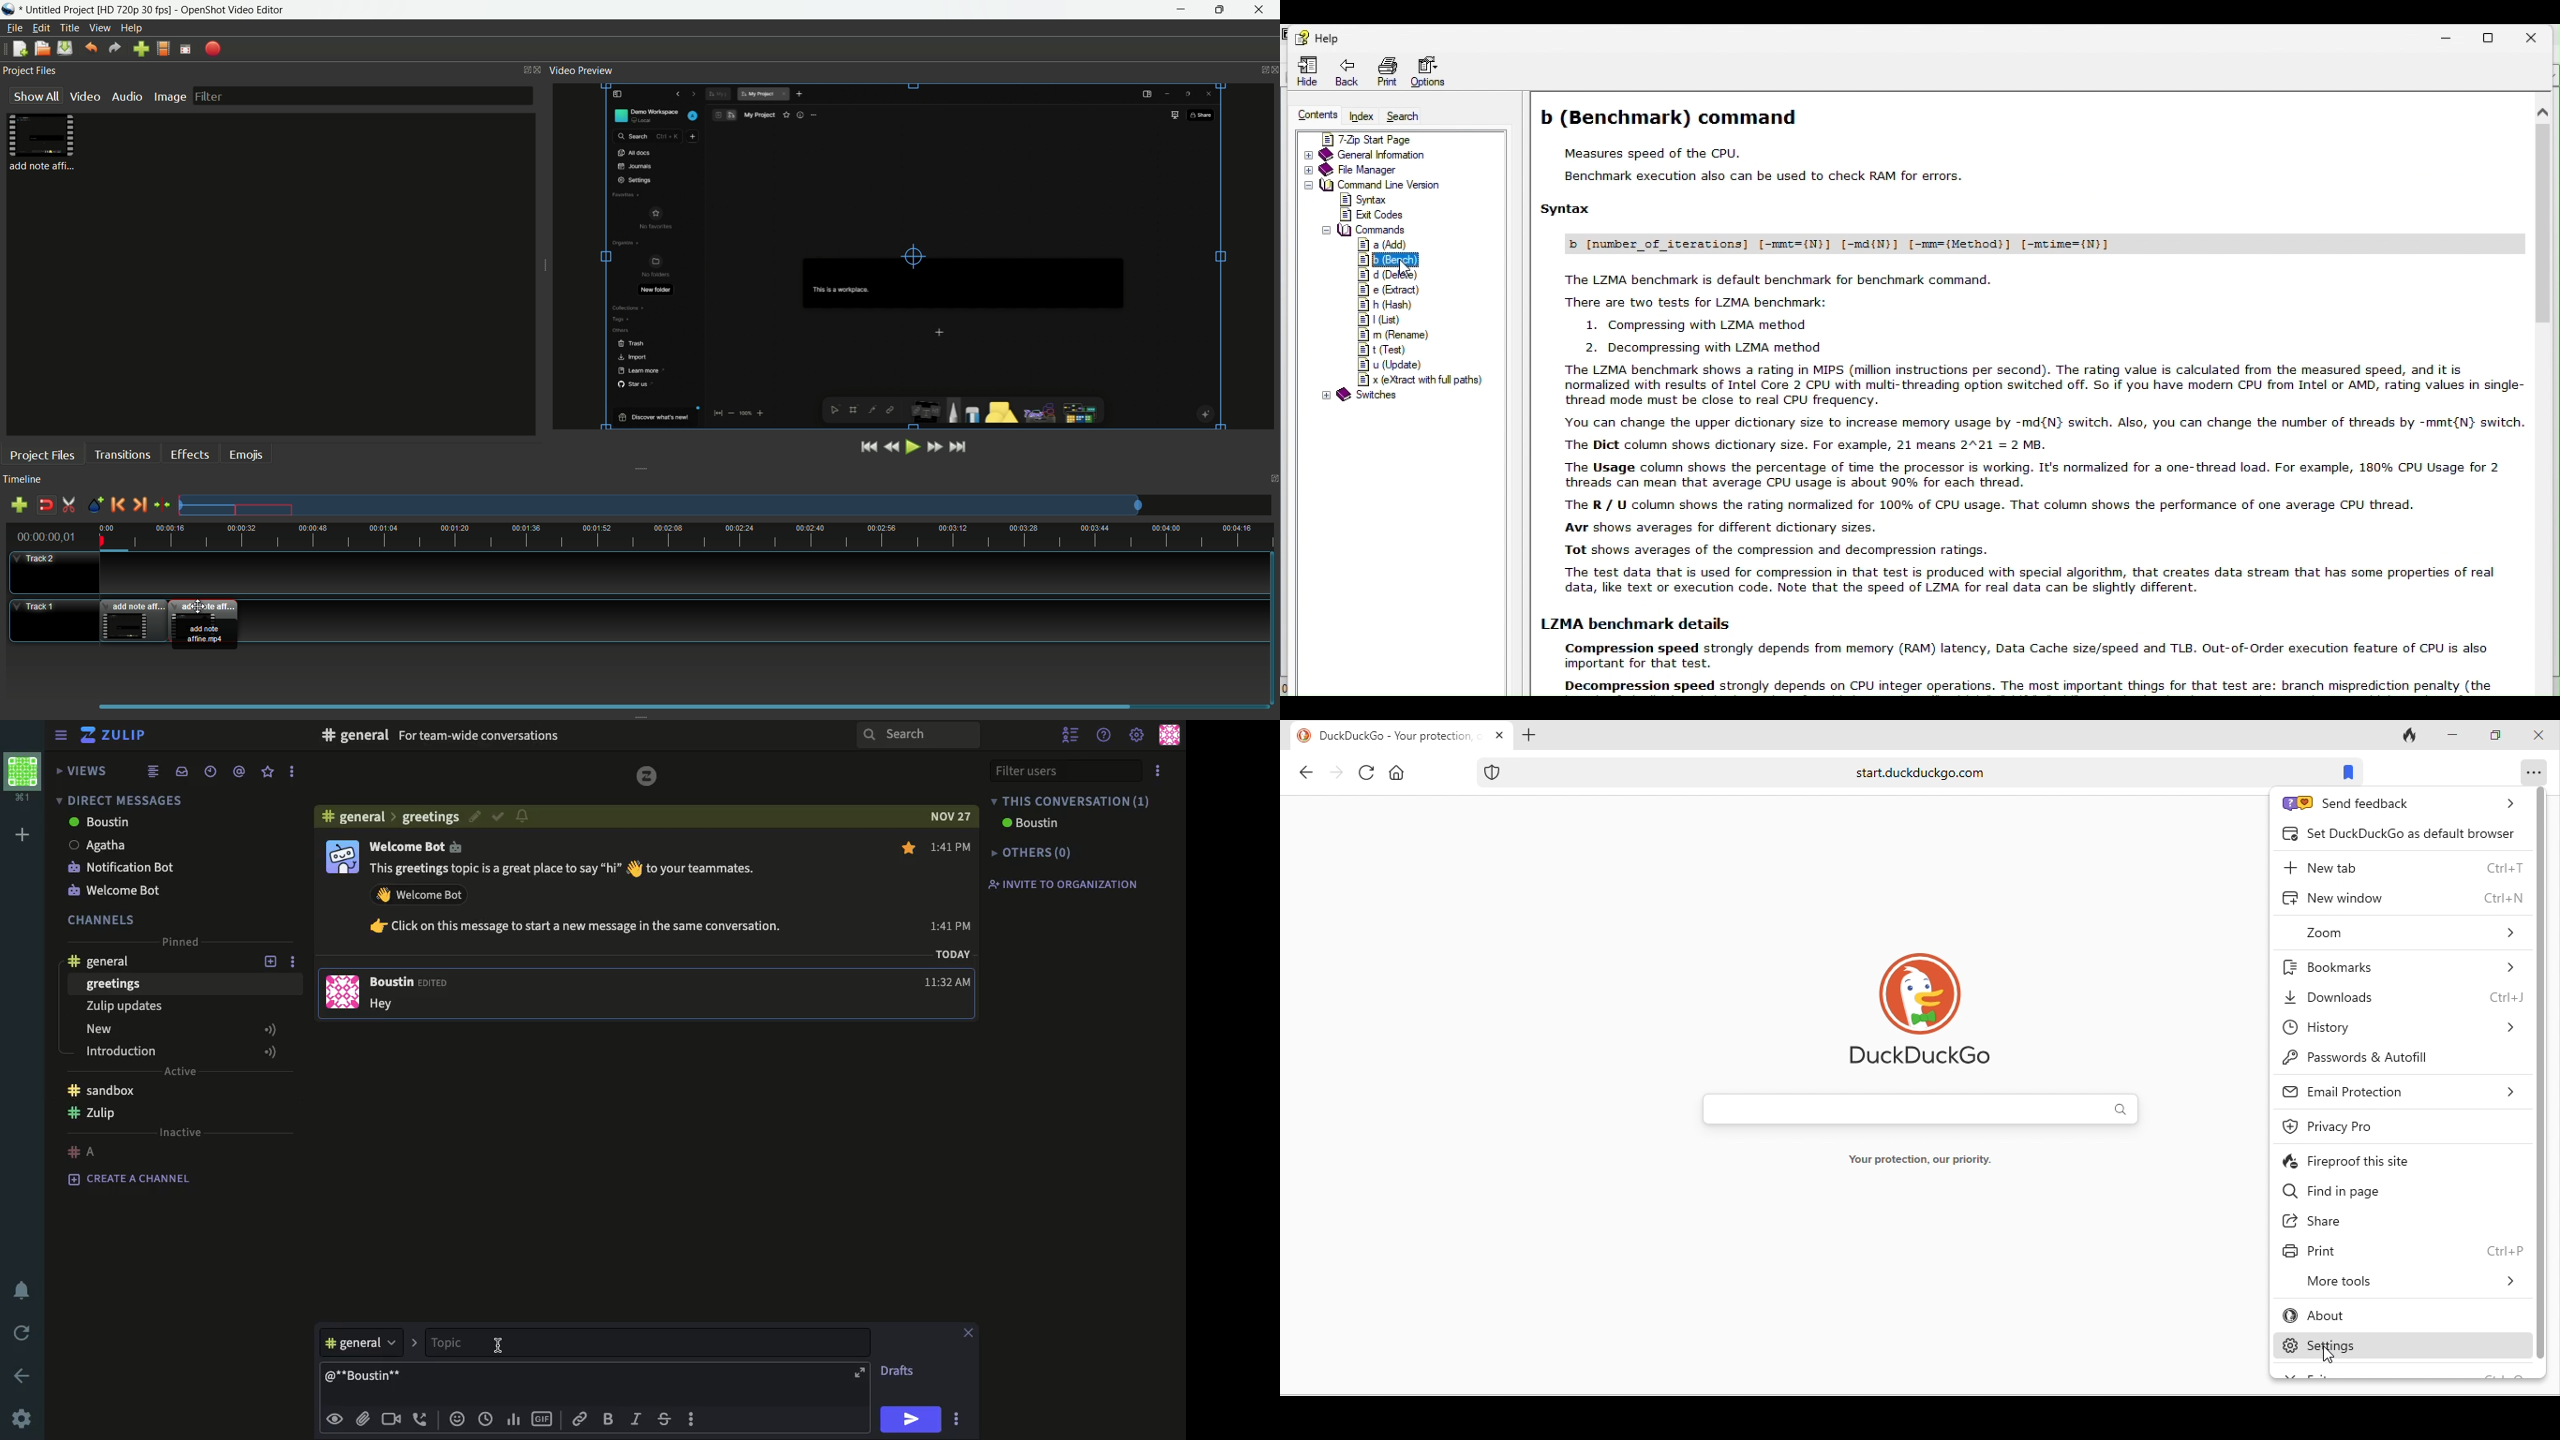 This screenshot has height=1456, width=2576. I want to click on send, so click(909, 1419).